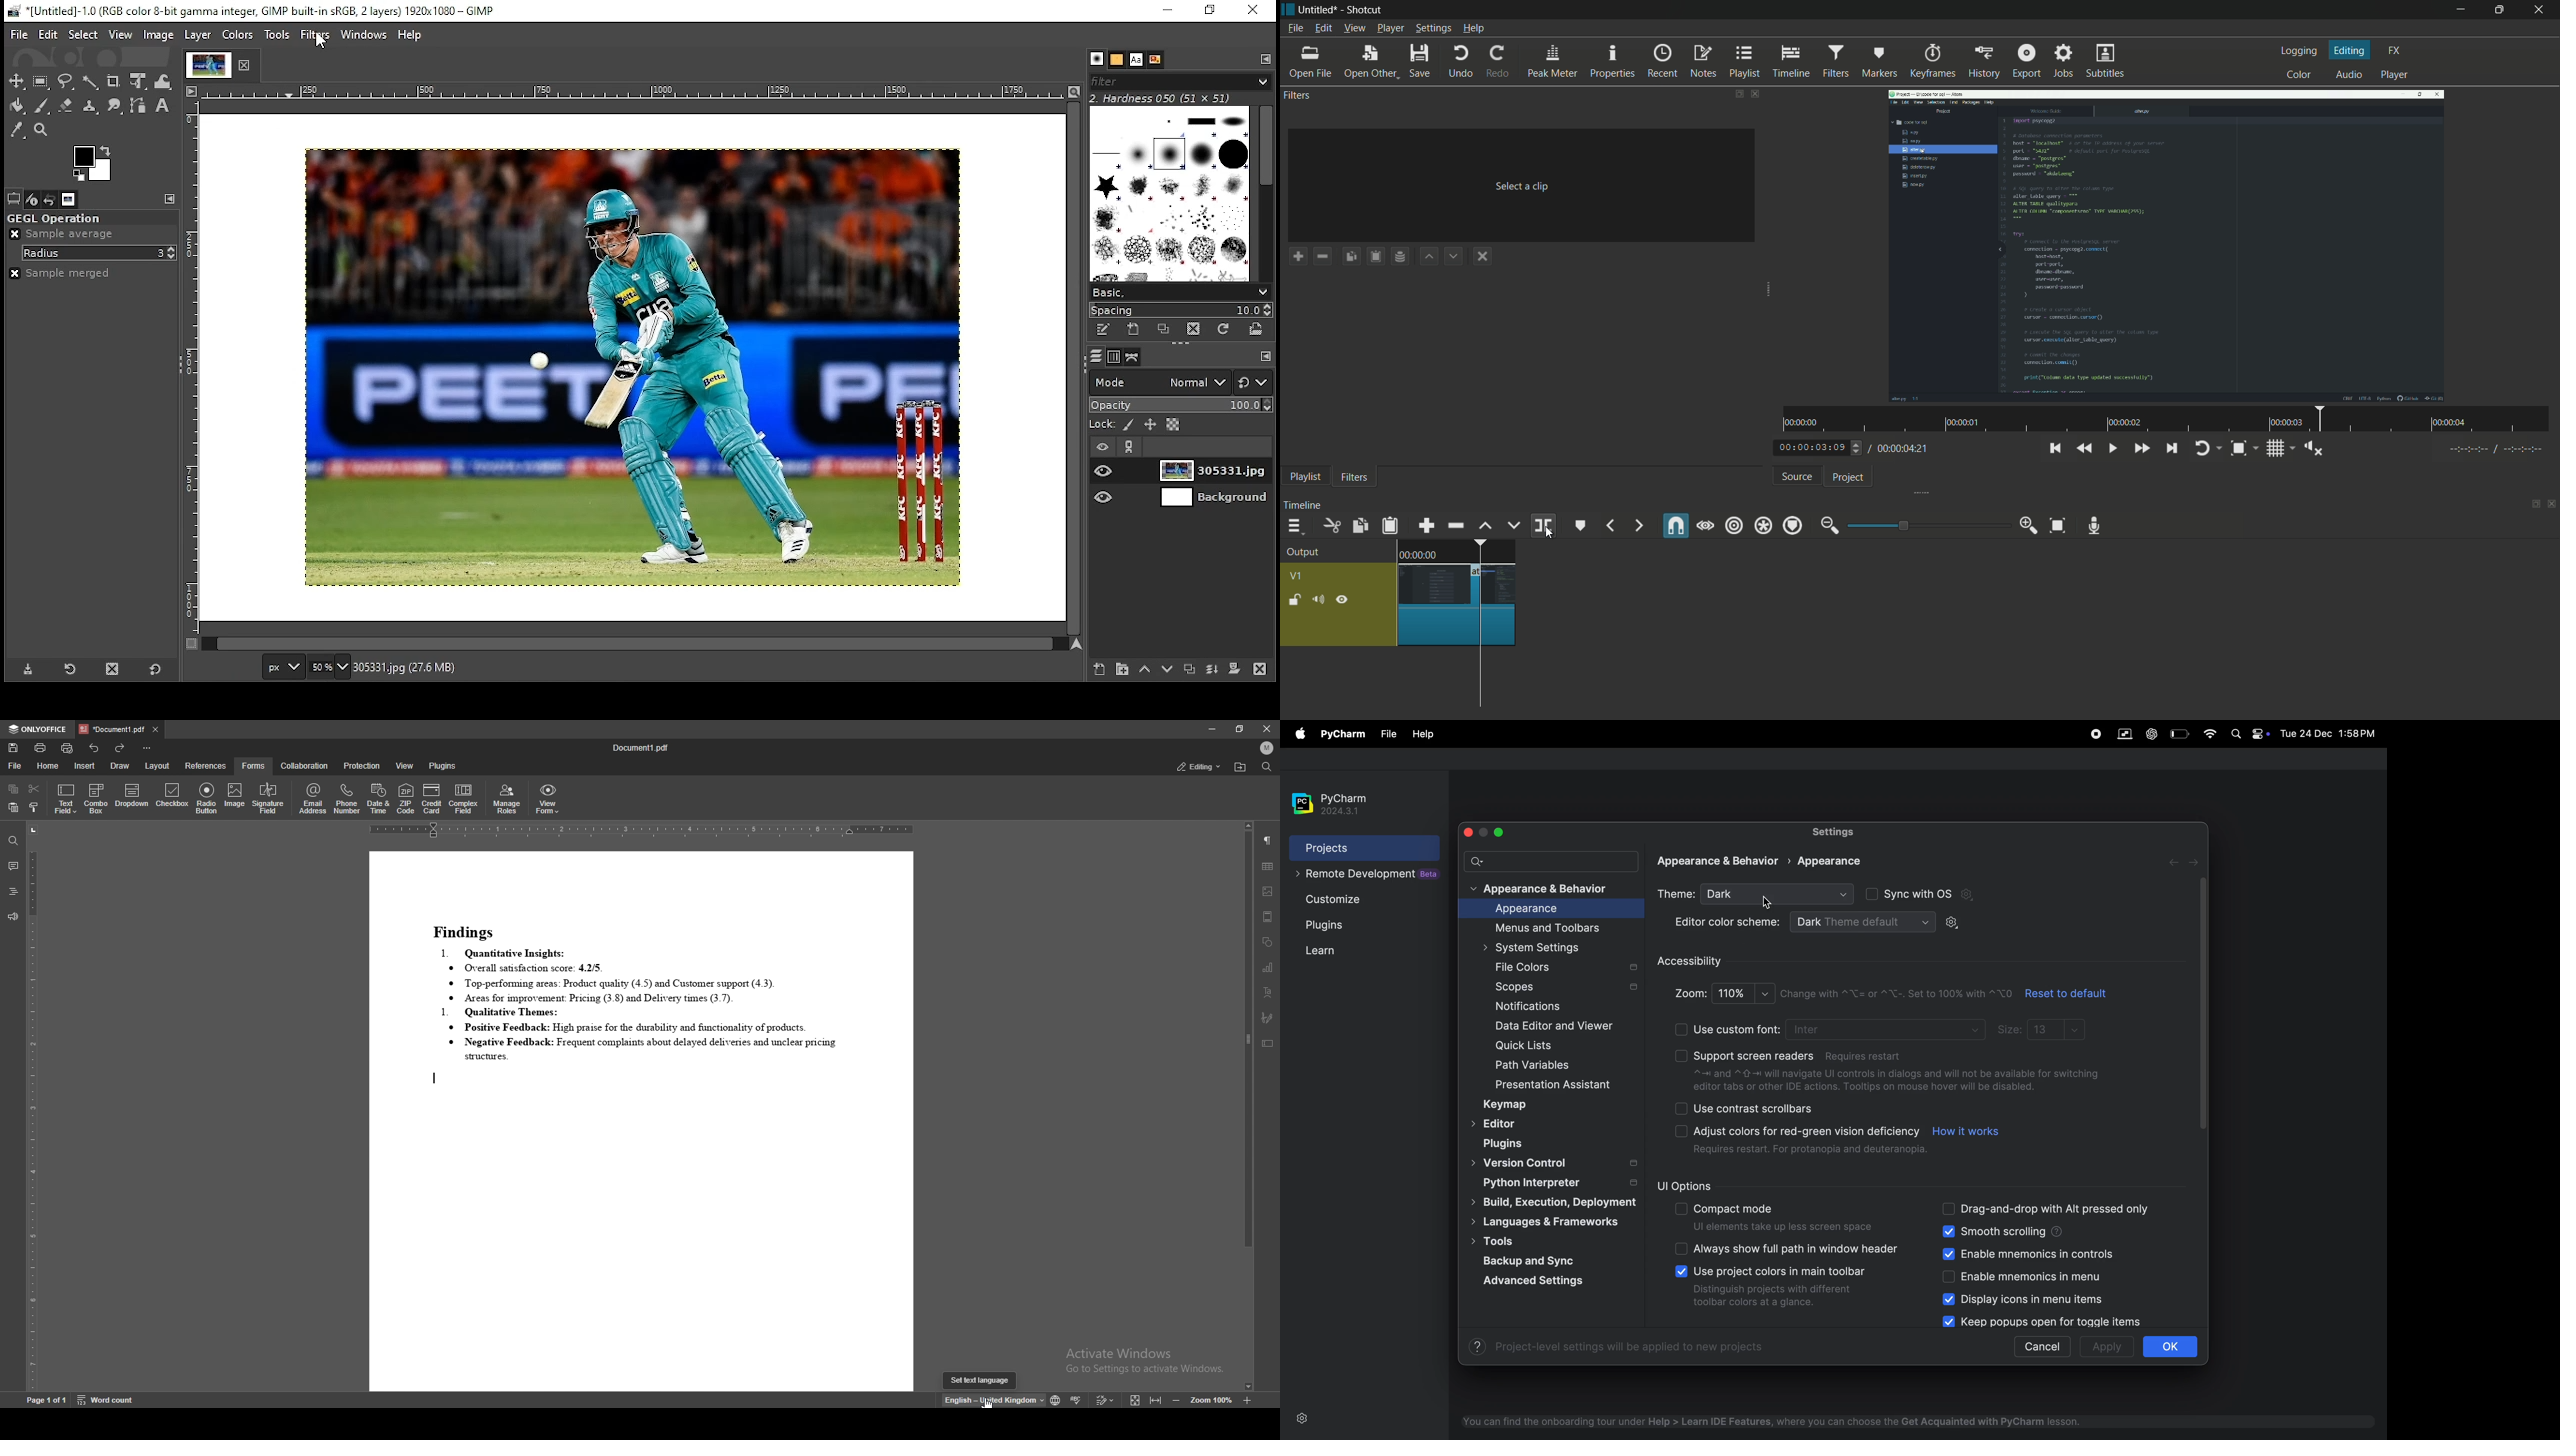  What do you see at coordinates (2141, 449) in the screenshot?
I see `quickly play forward` at bounding box center [2141, 449].